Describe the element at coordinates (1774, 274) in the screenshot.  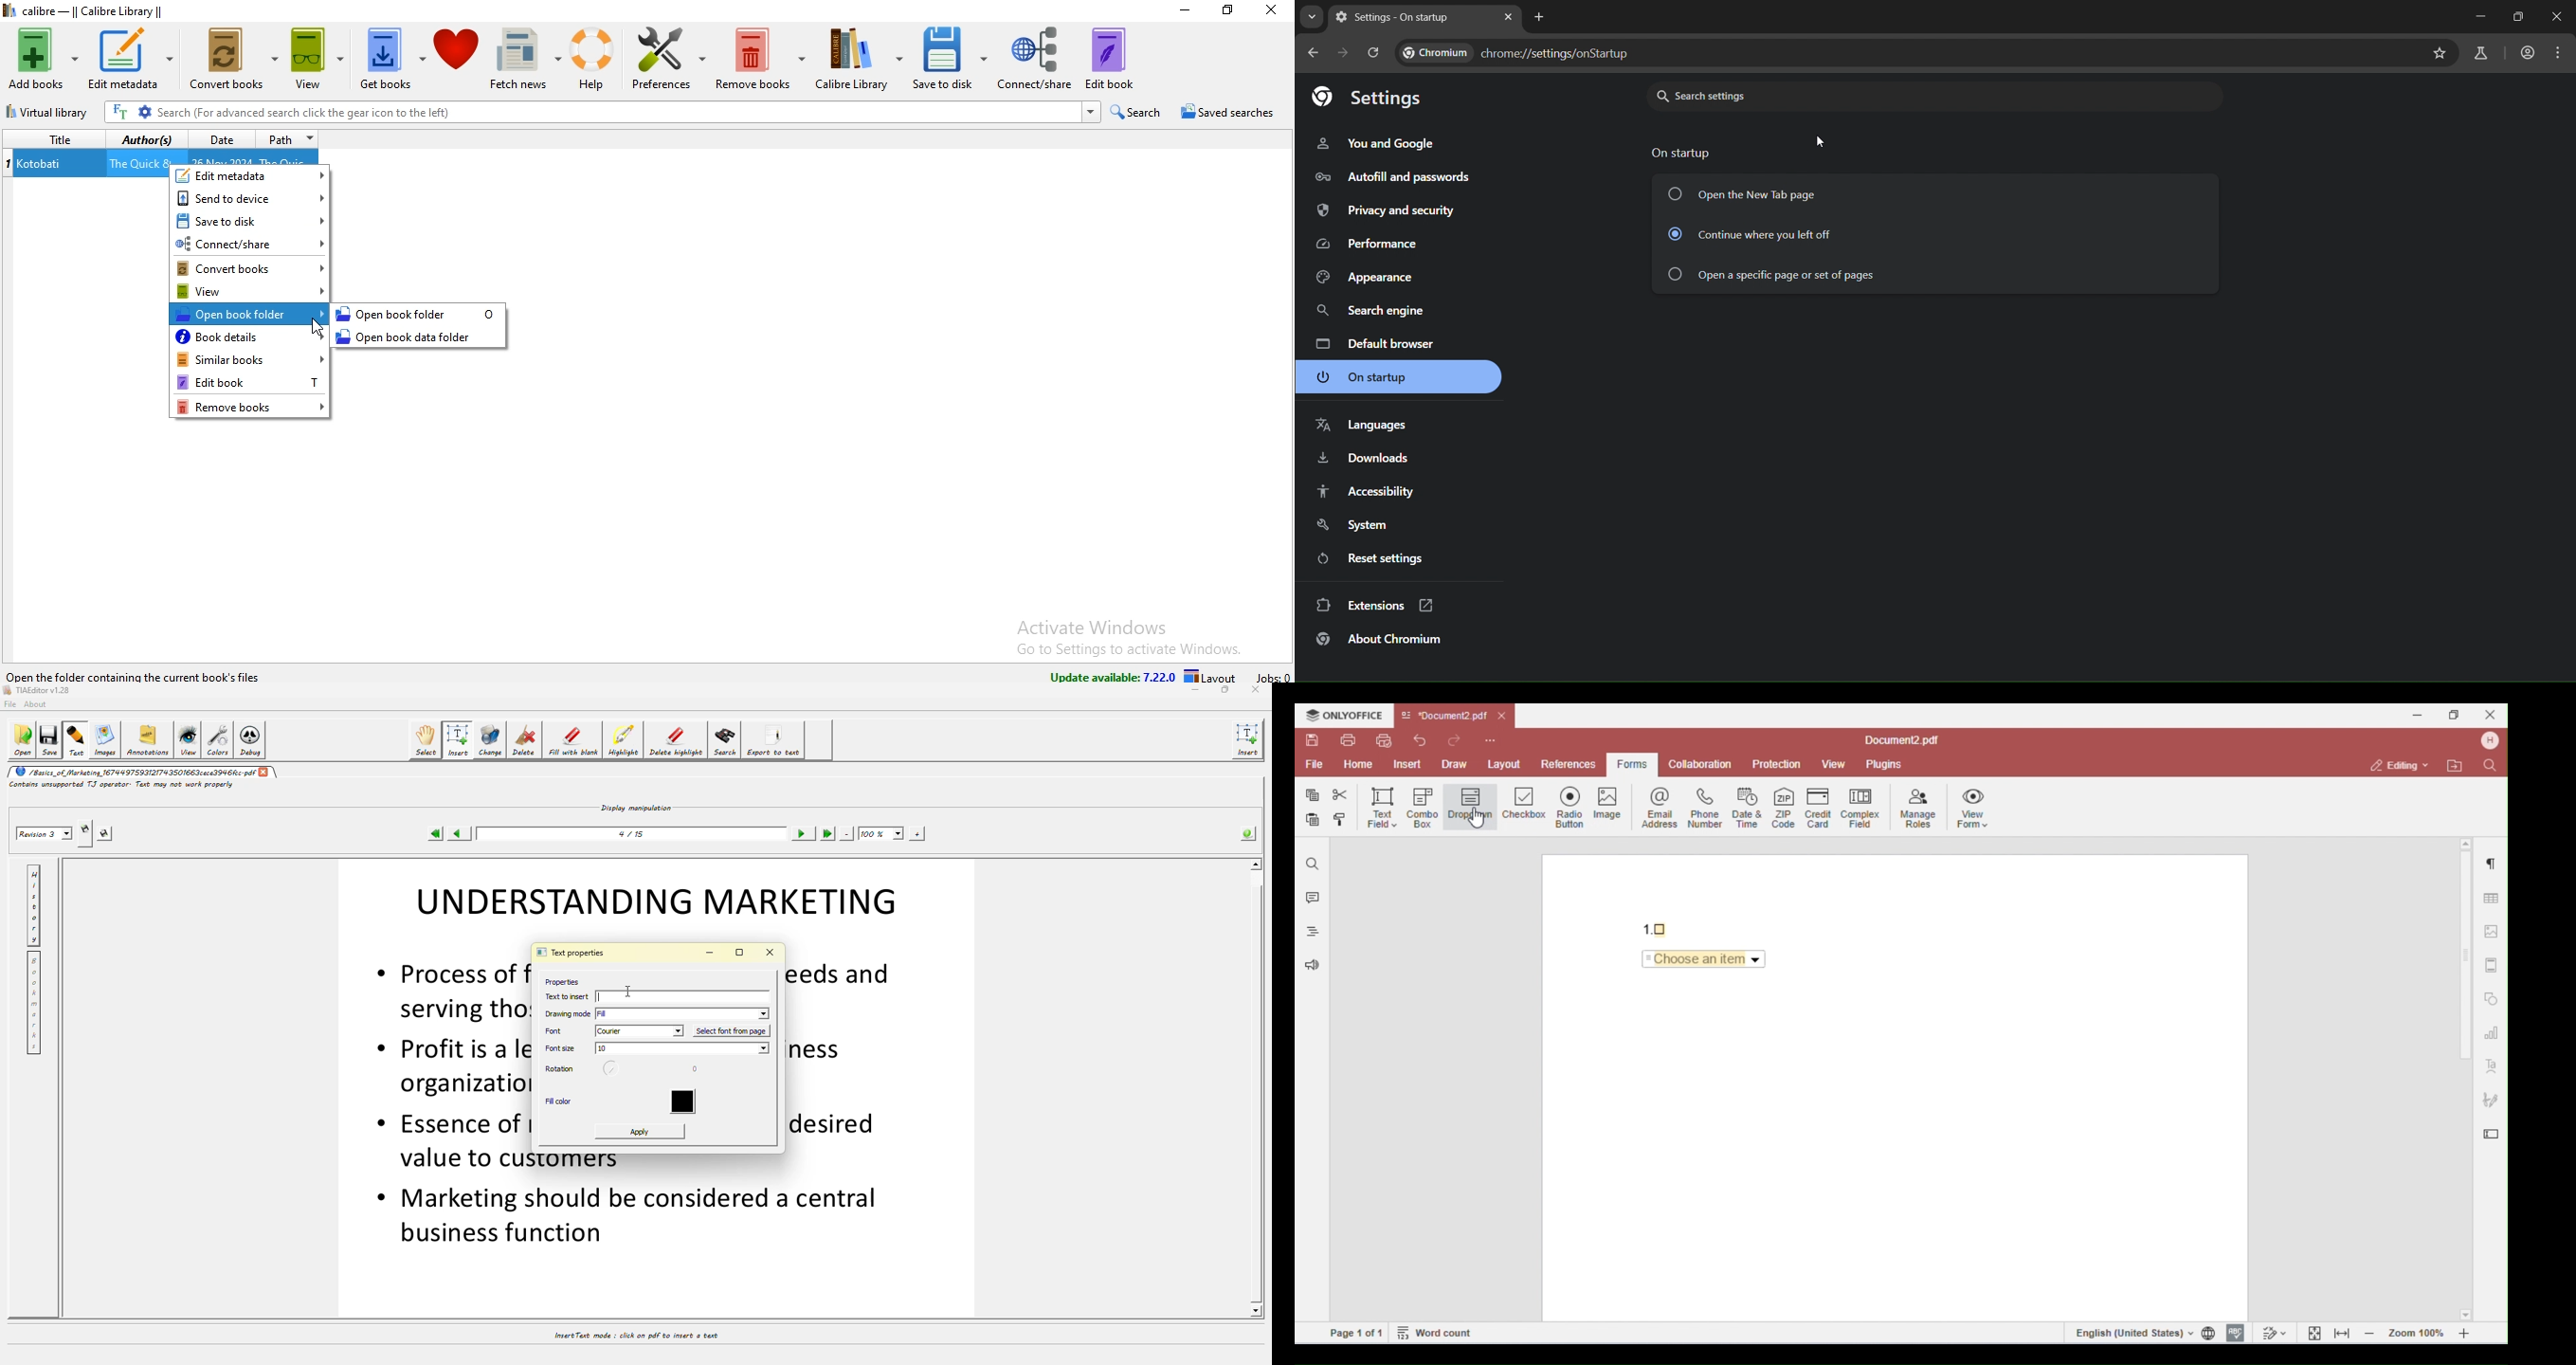
I see `continue where you left off` at that location.